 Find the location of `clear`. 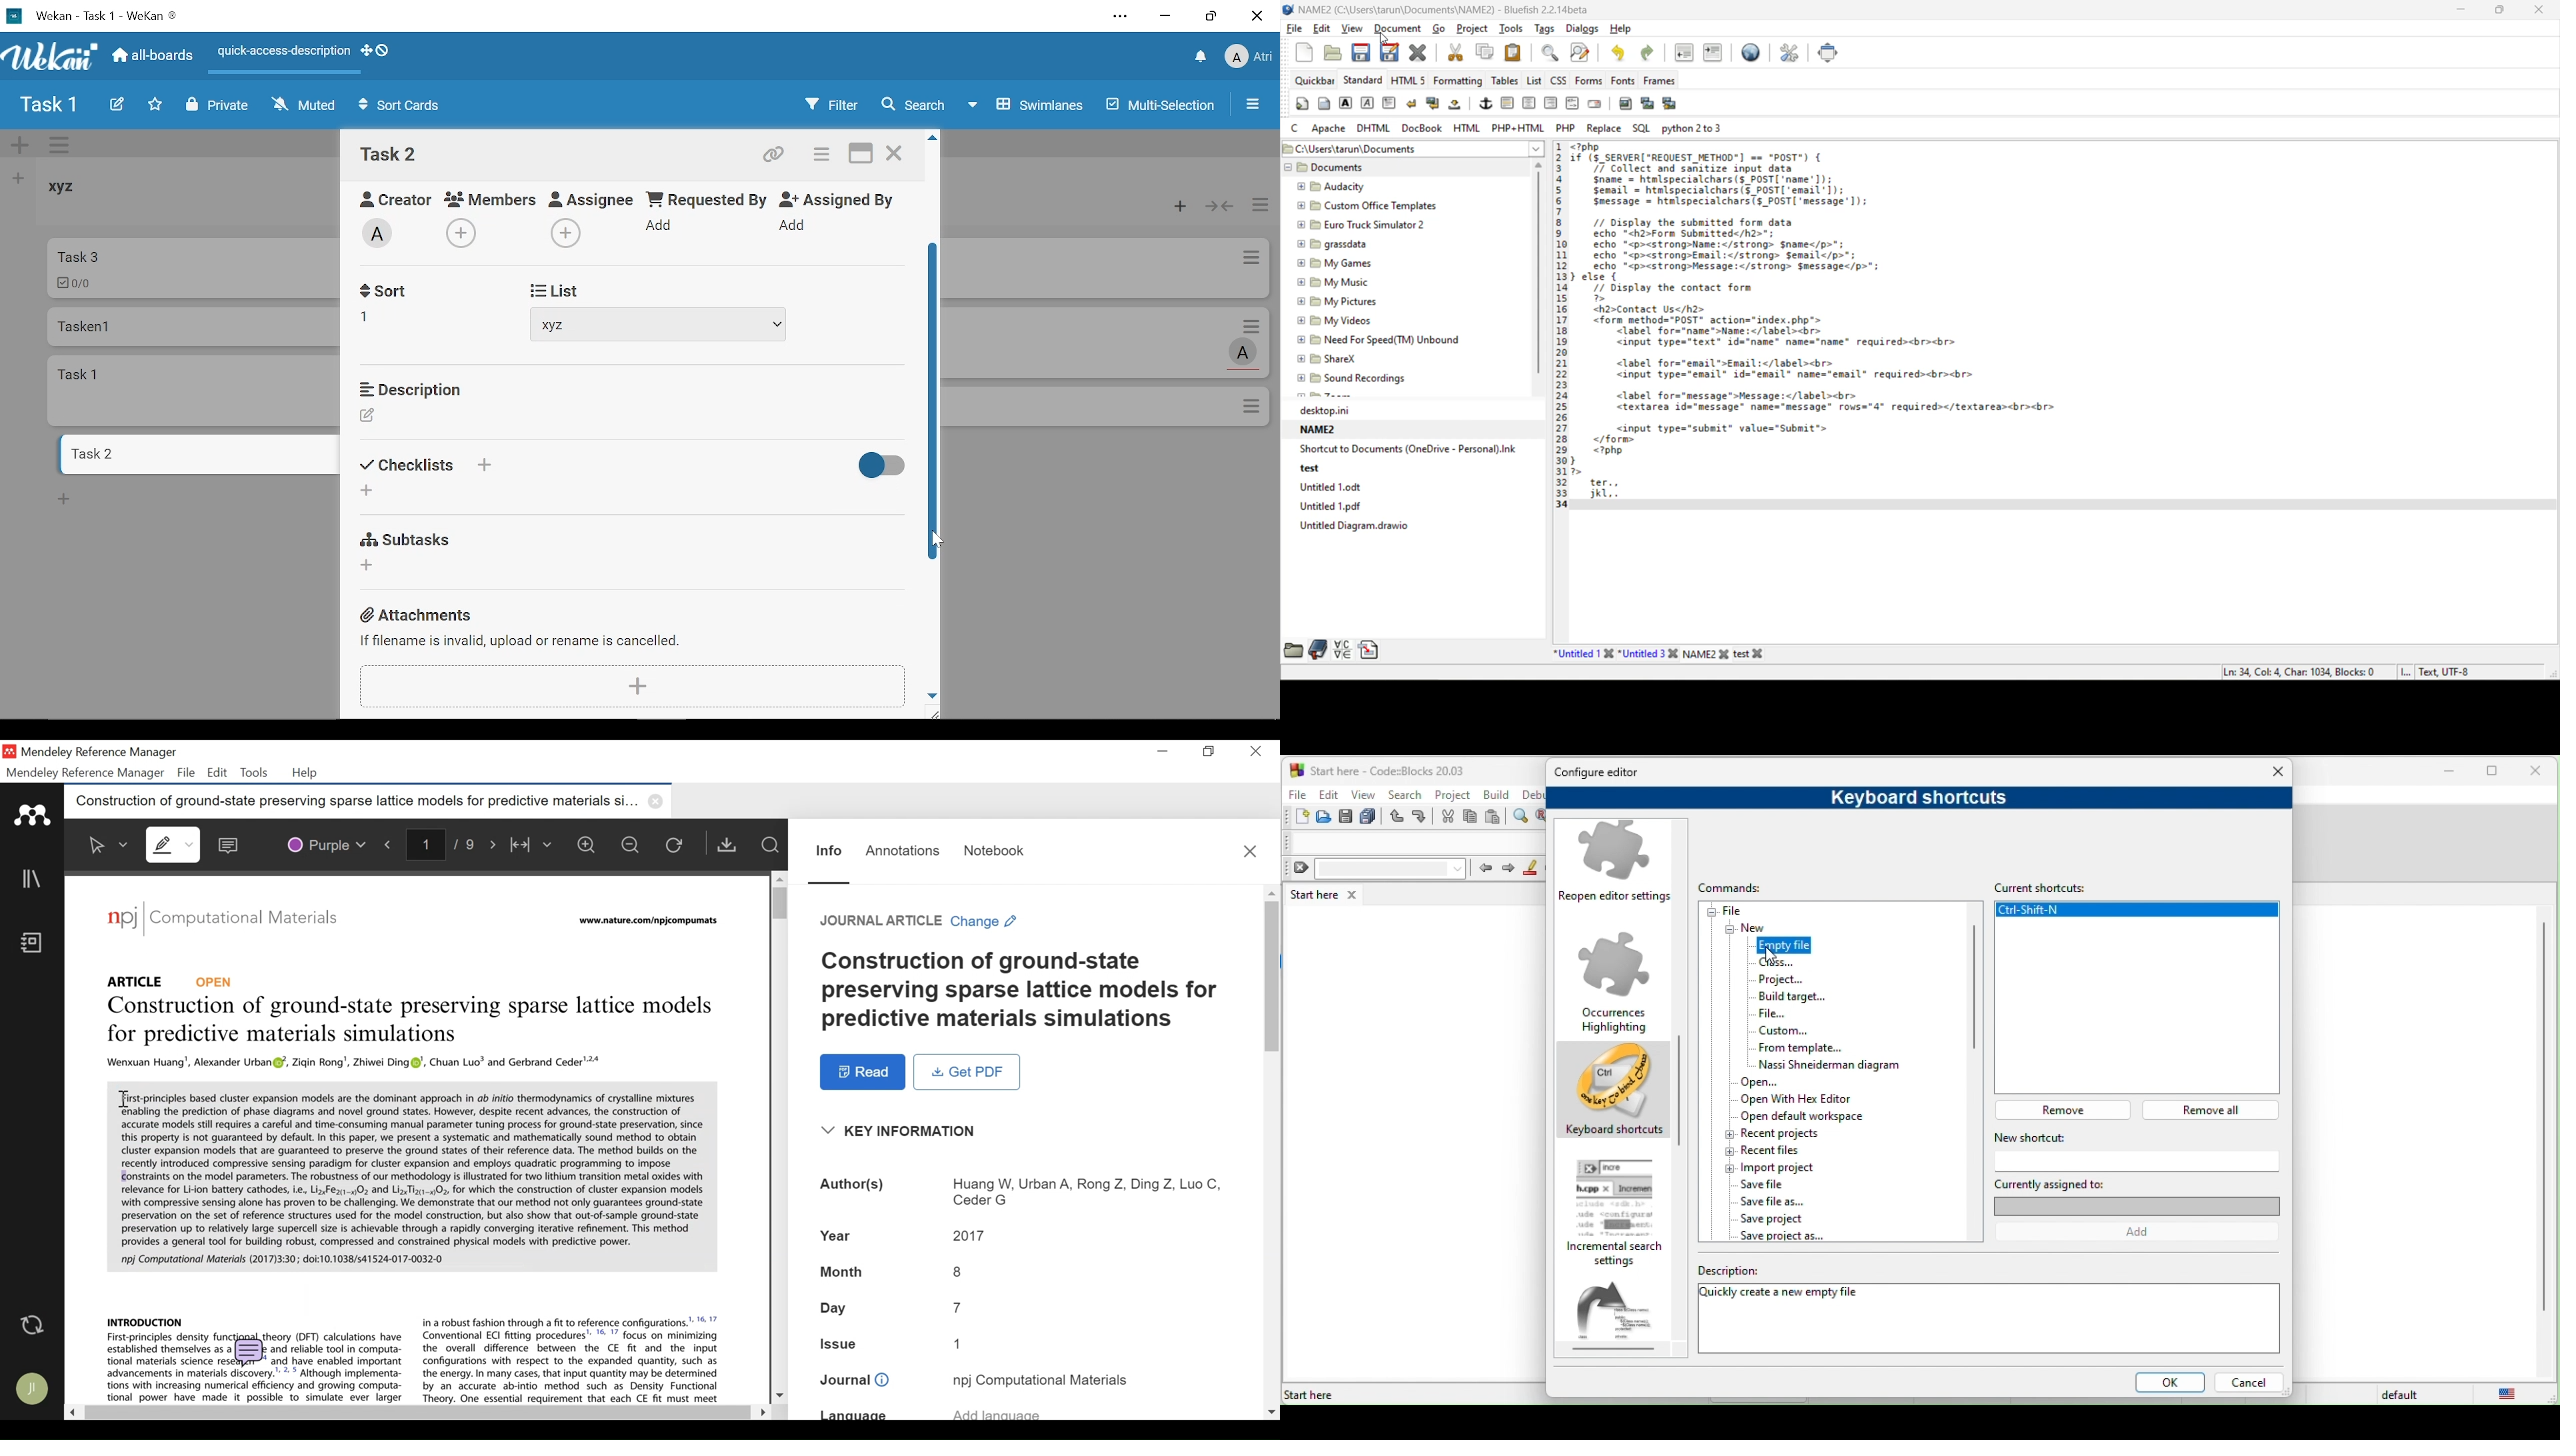

clear is located at coordinates (1376, 869).